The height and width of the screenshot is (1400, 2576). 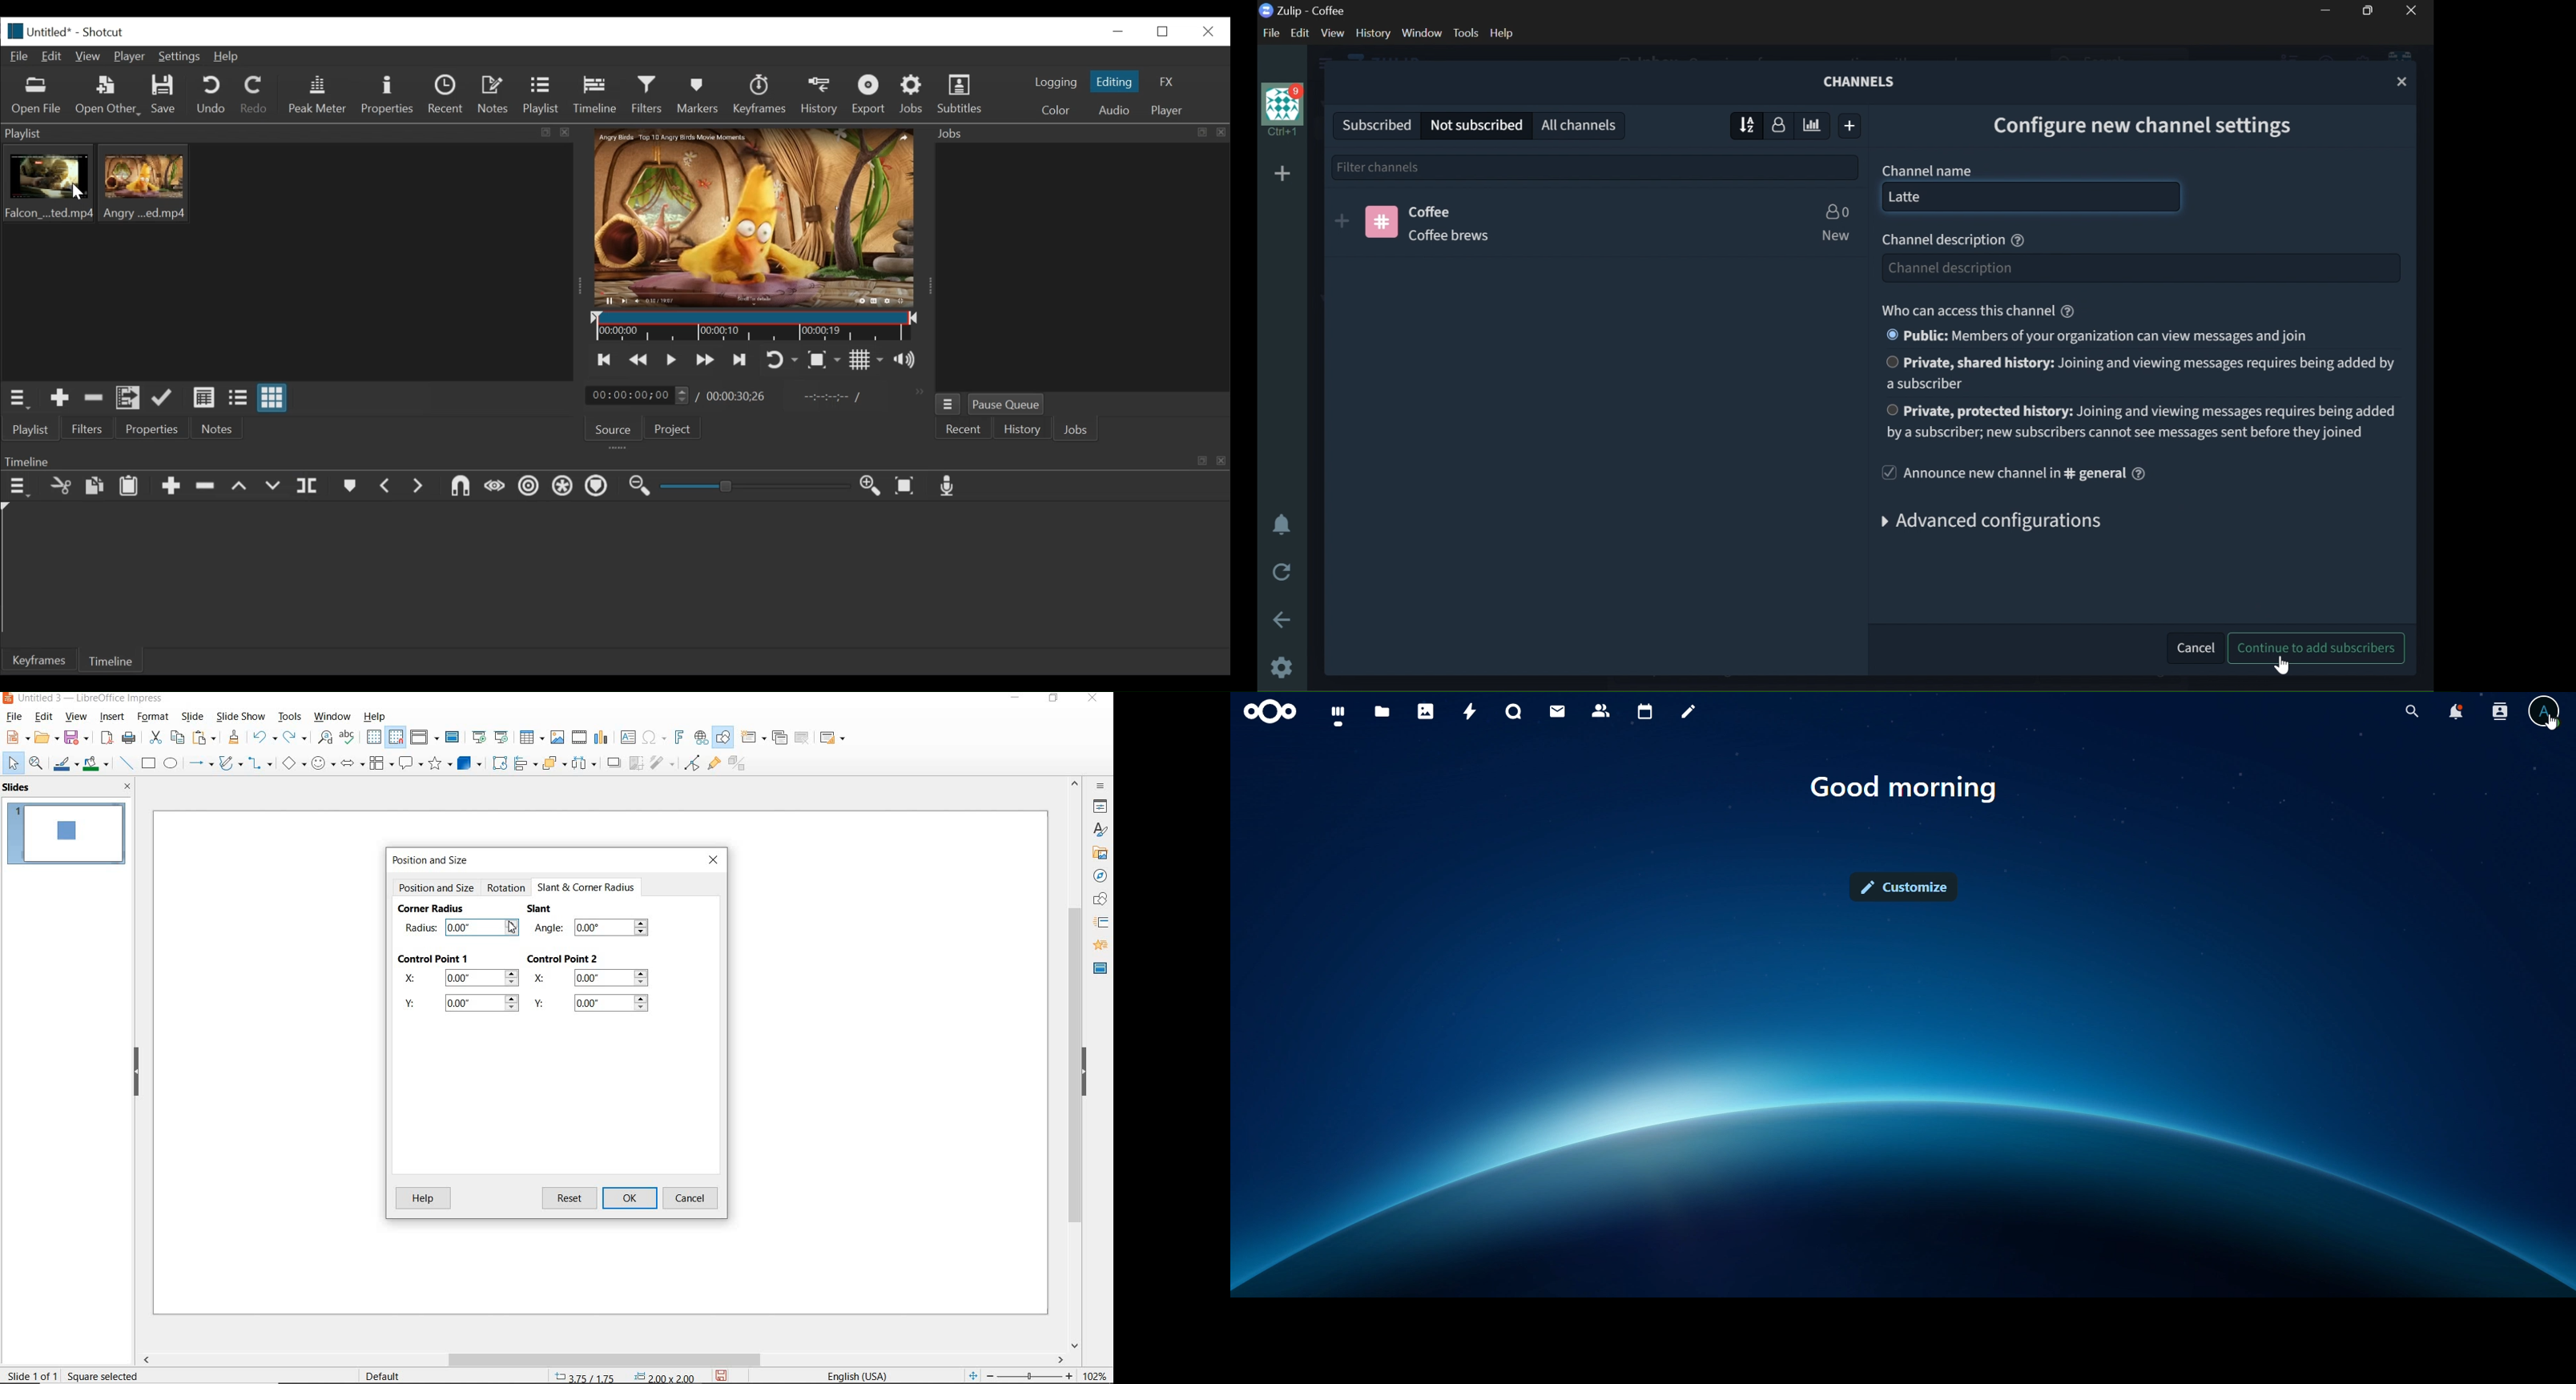 What do you see at coordinates (309, 487) in the screenshot?
I see `split at playhead` at bounding box center [309, 487].